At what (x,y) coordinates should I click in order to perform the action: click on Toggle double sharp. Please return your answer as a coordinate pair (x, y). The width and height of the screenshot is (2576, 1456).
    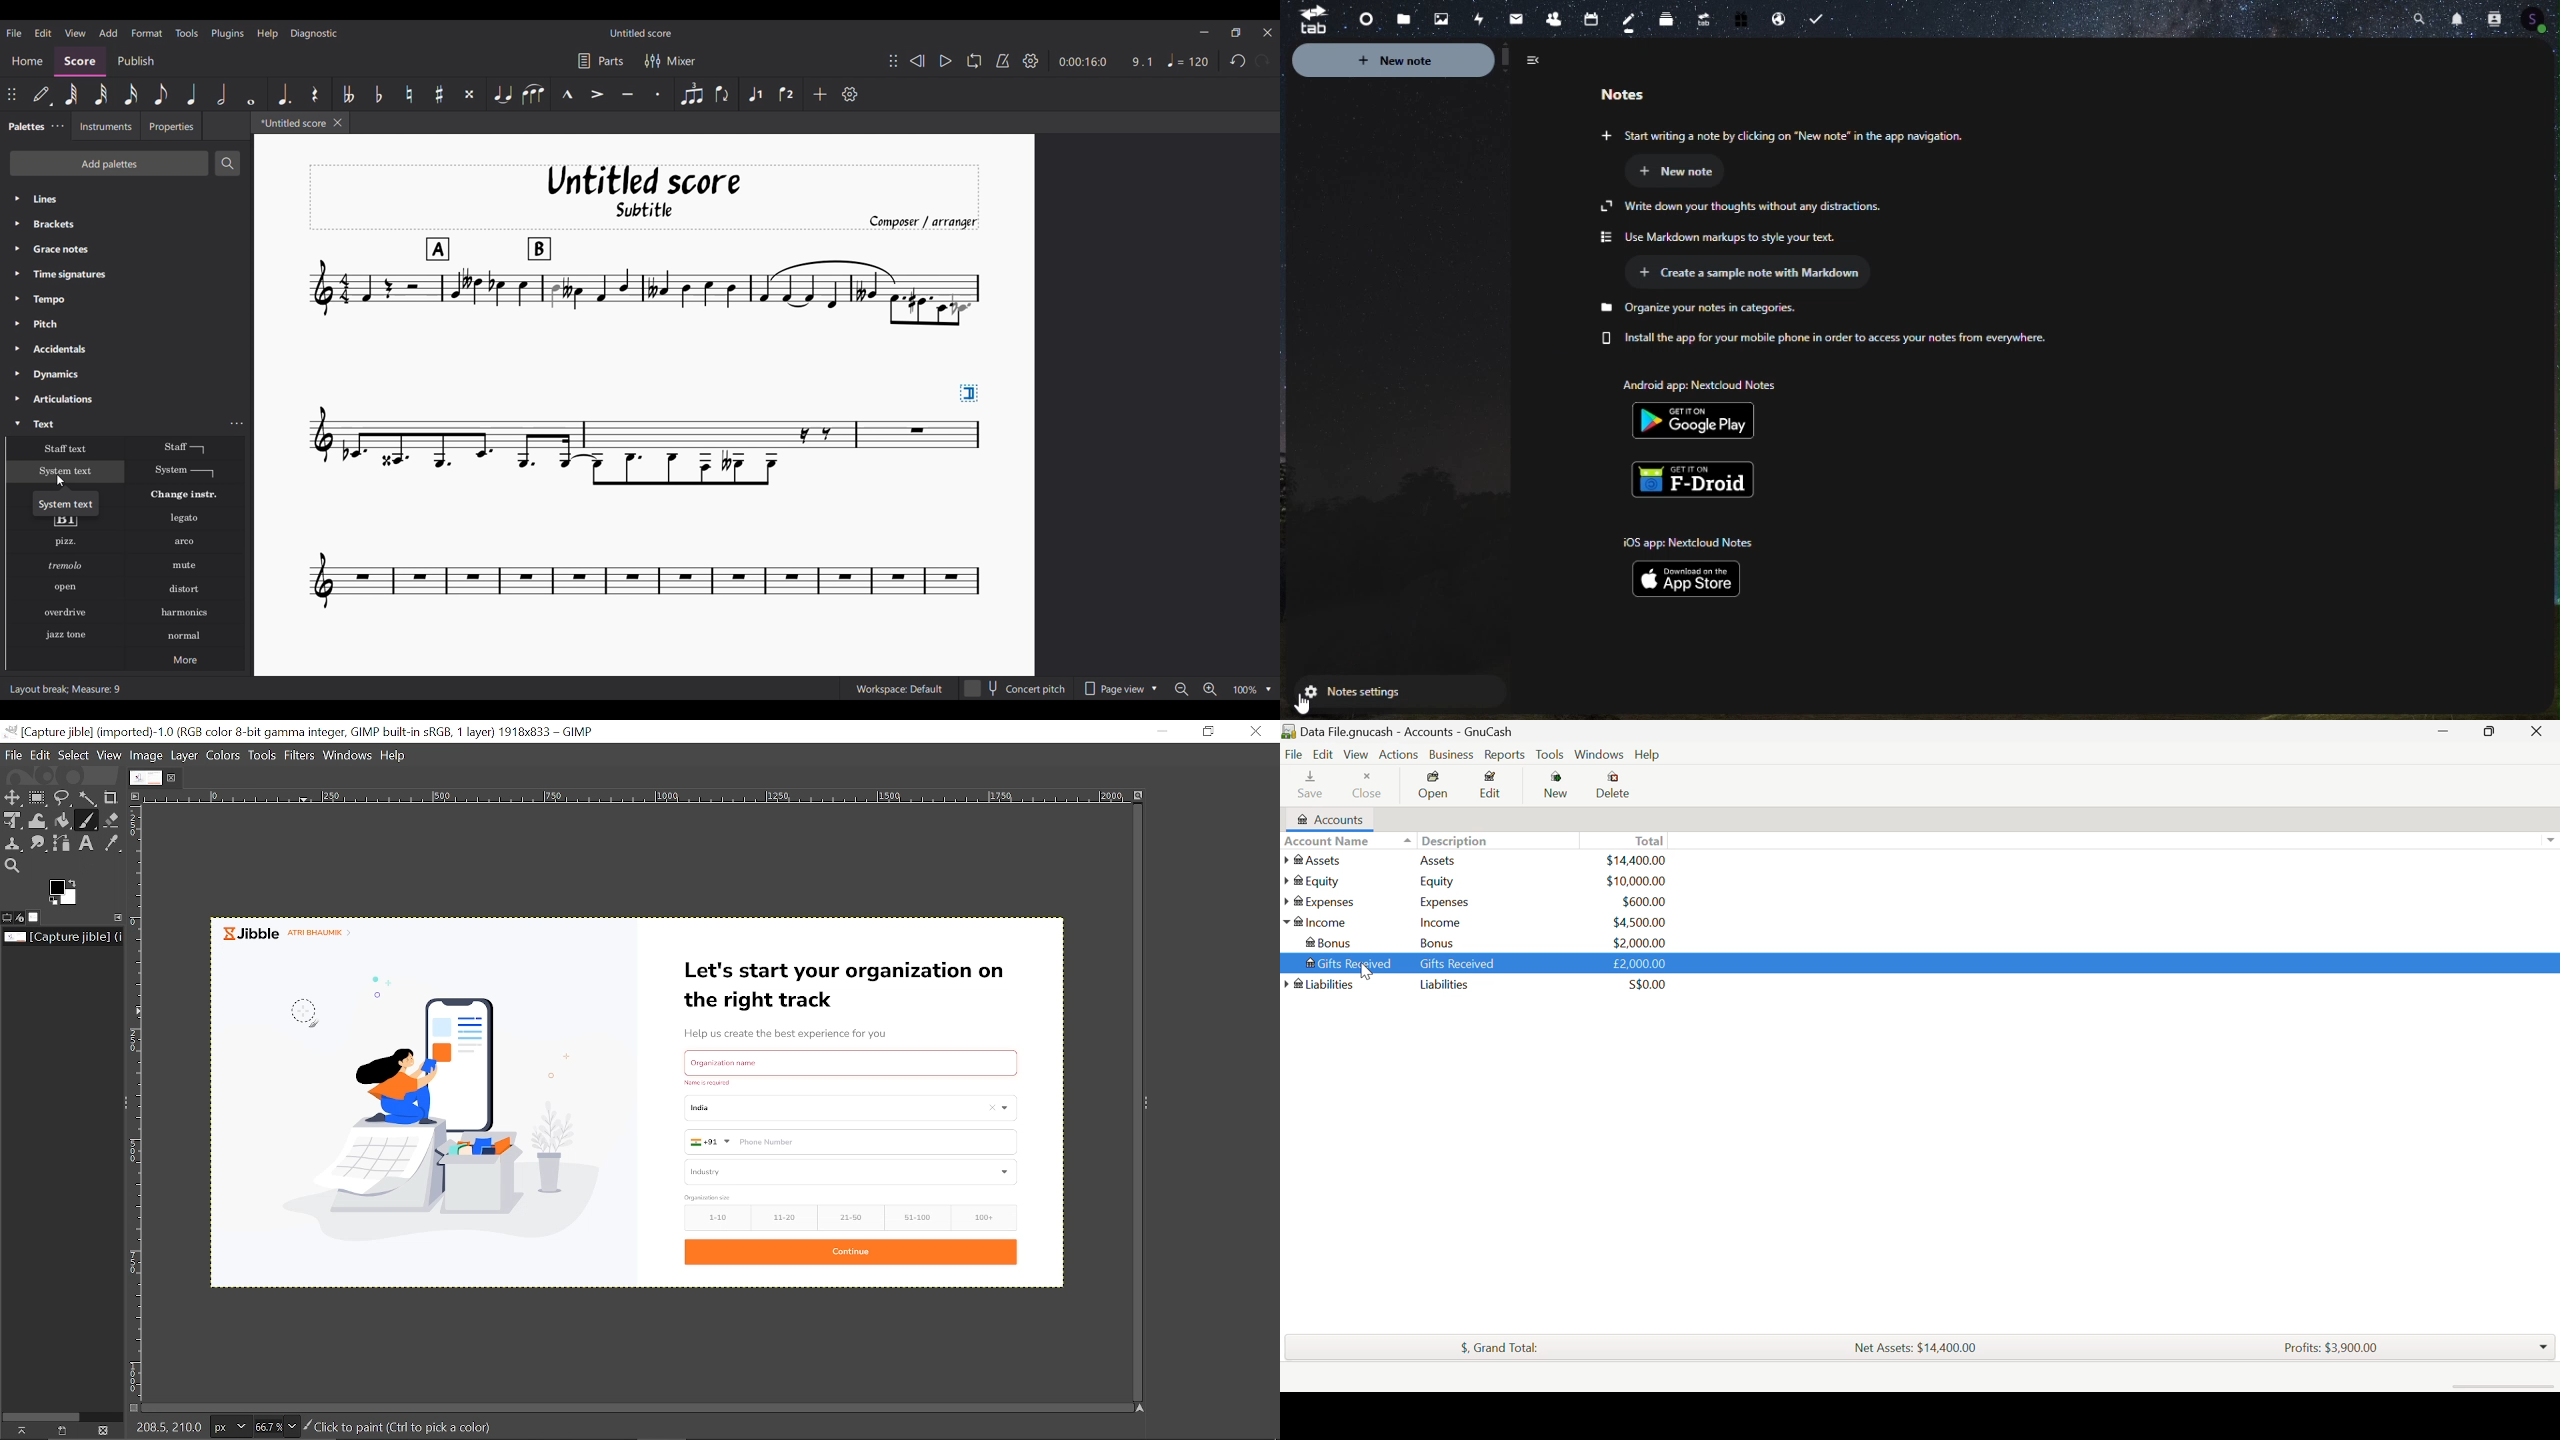
    Looking at the image, I should click on (469, 94).